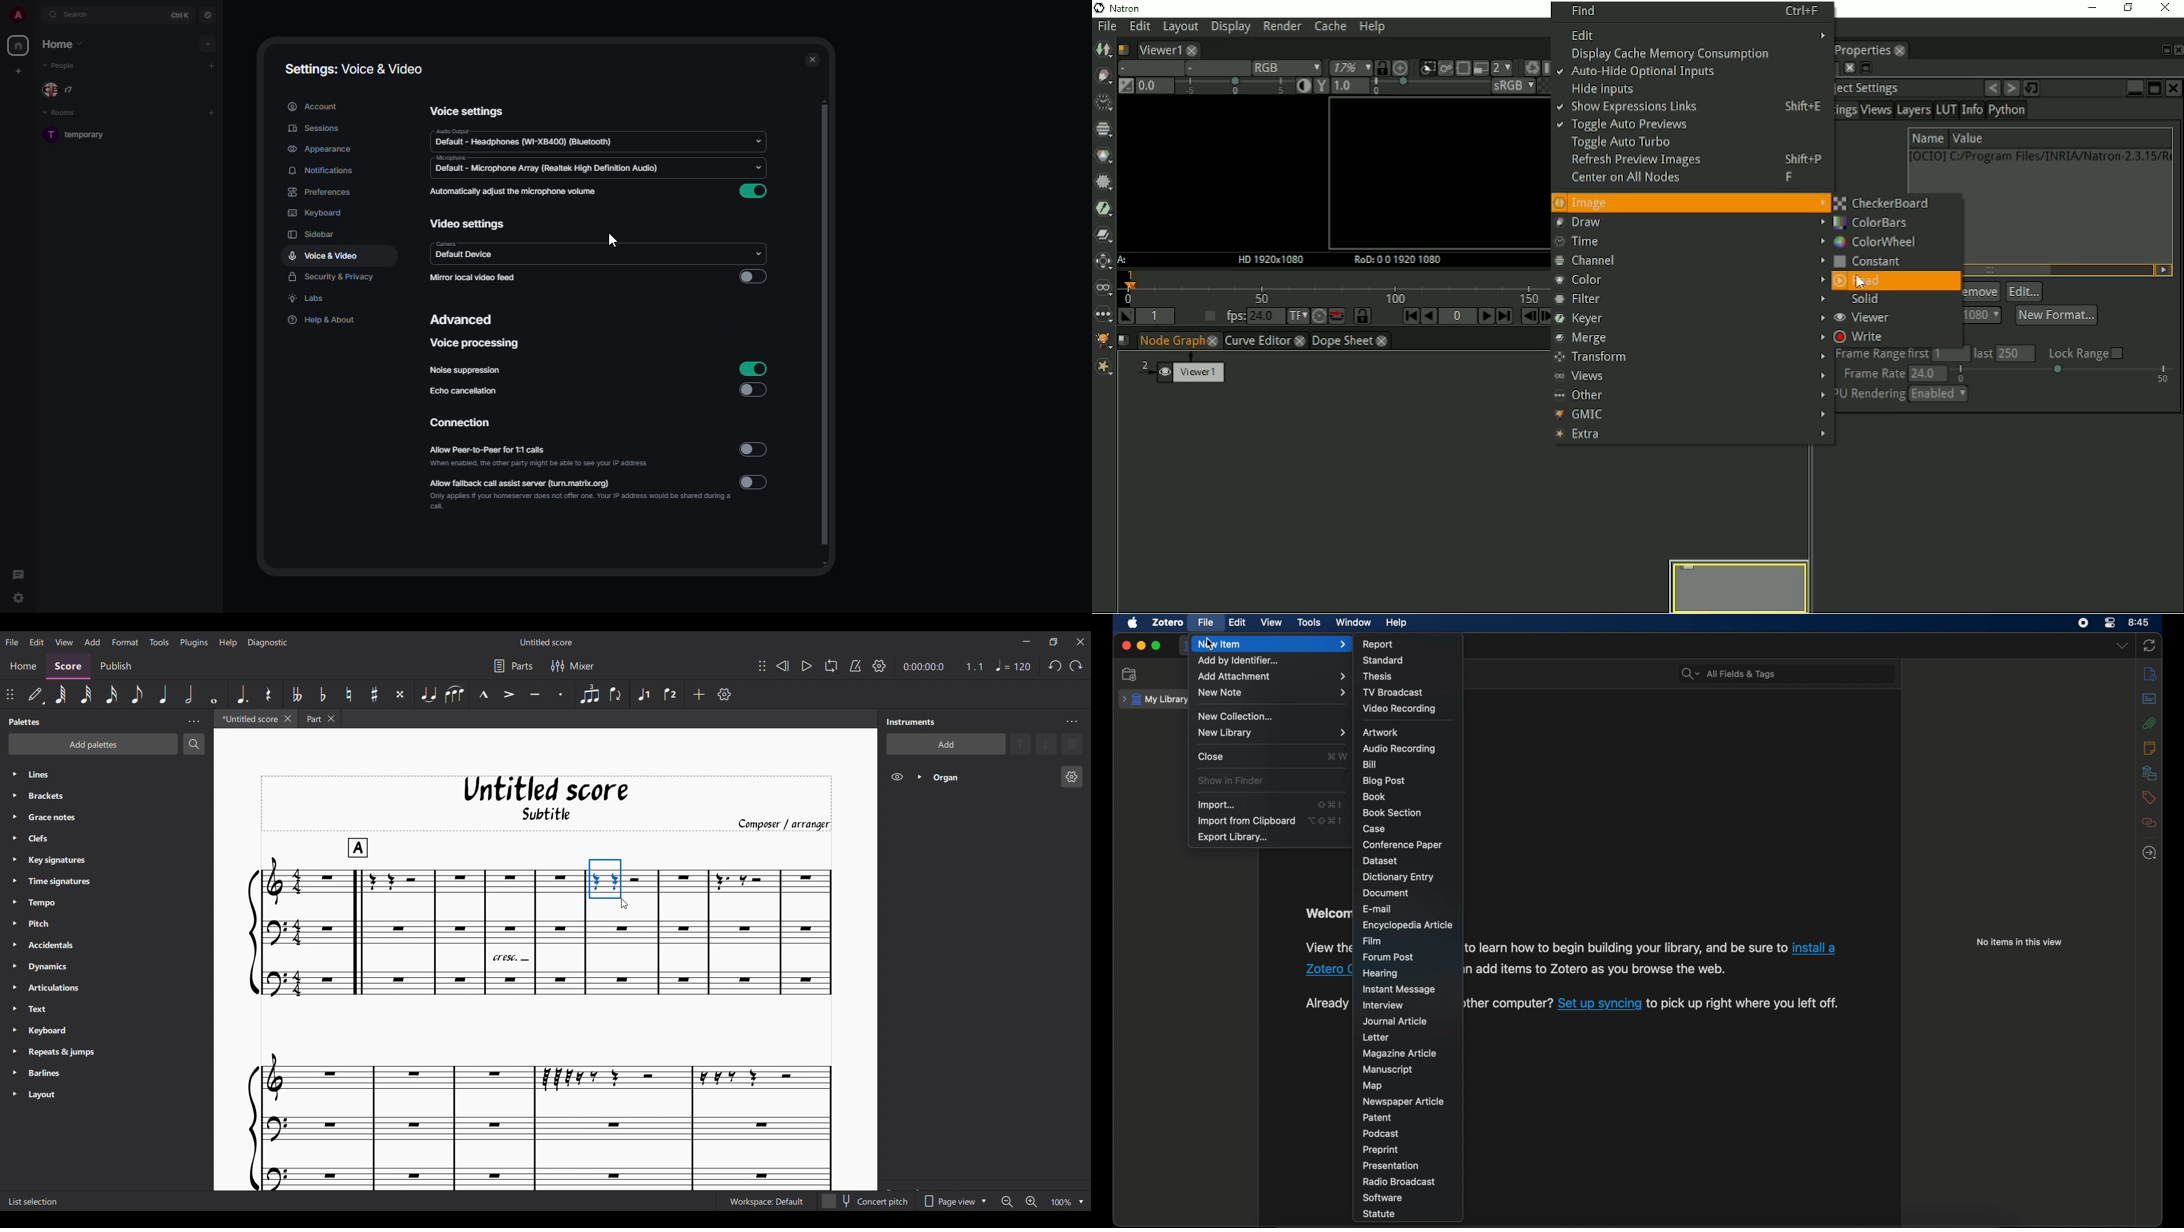 Image resolution: width=2184 pixels, height=1232 pixels. I want to click on Playback settings, so click(879, 666).